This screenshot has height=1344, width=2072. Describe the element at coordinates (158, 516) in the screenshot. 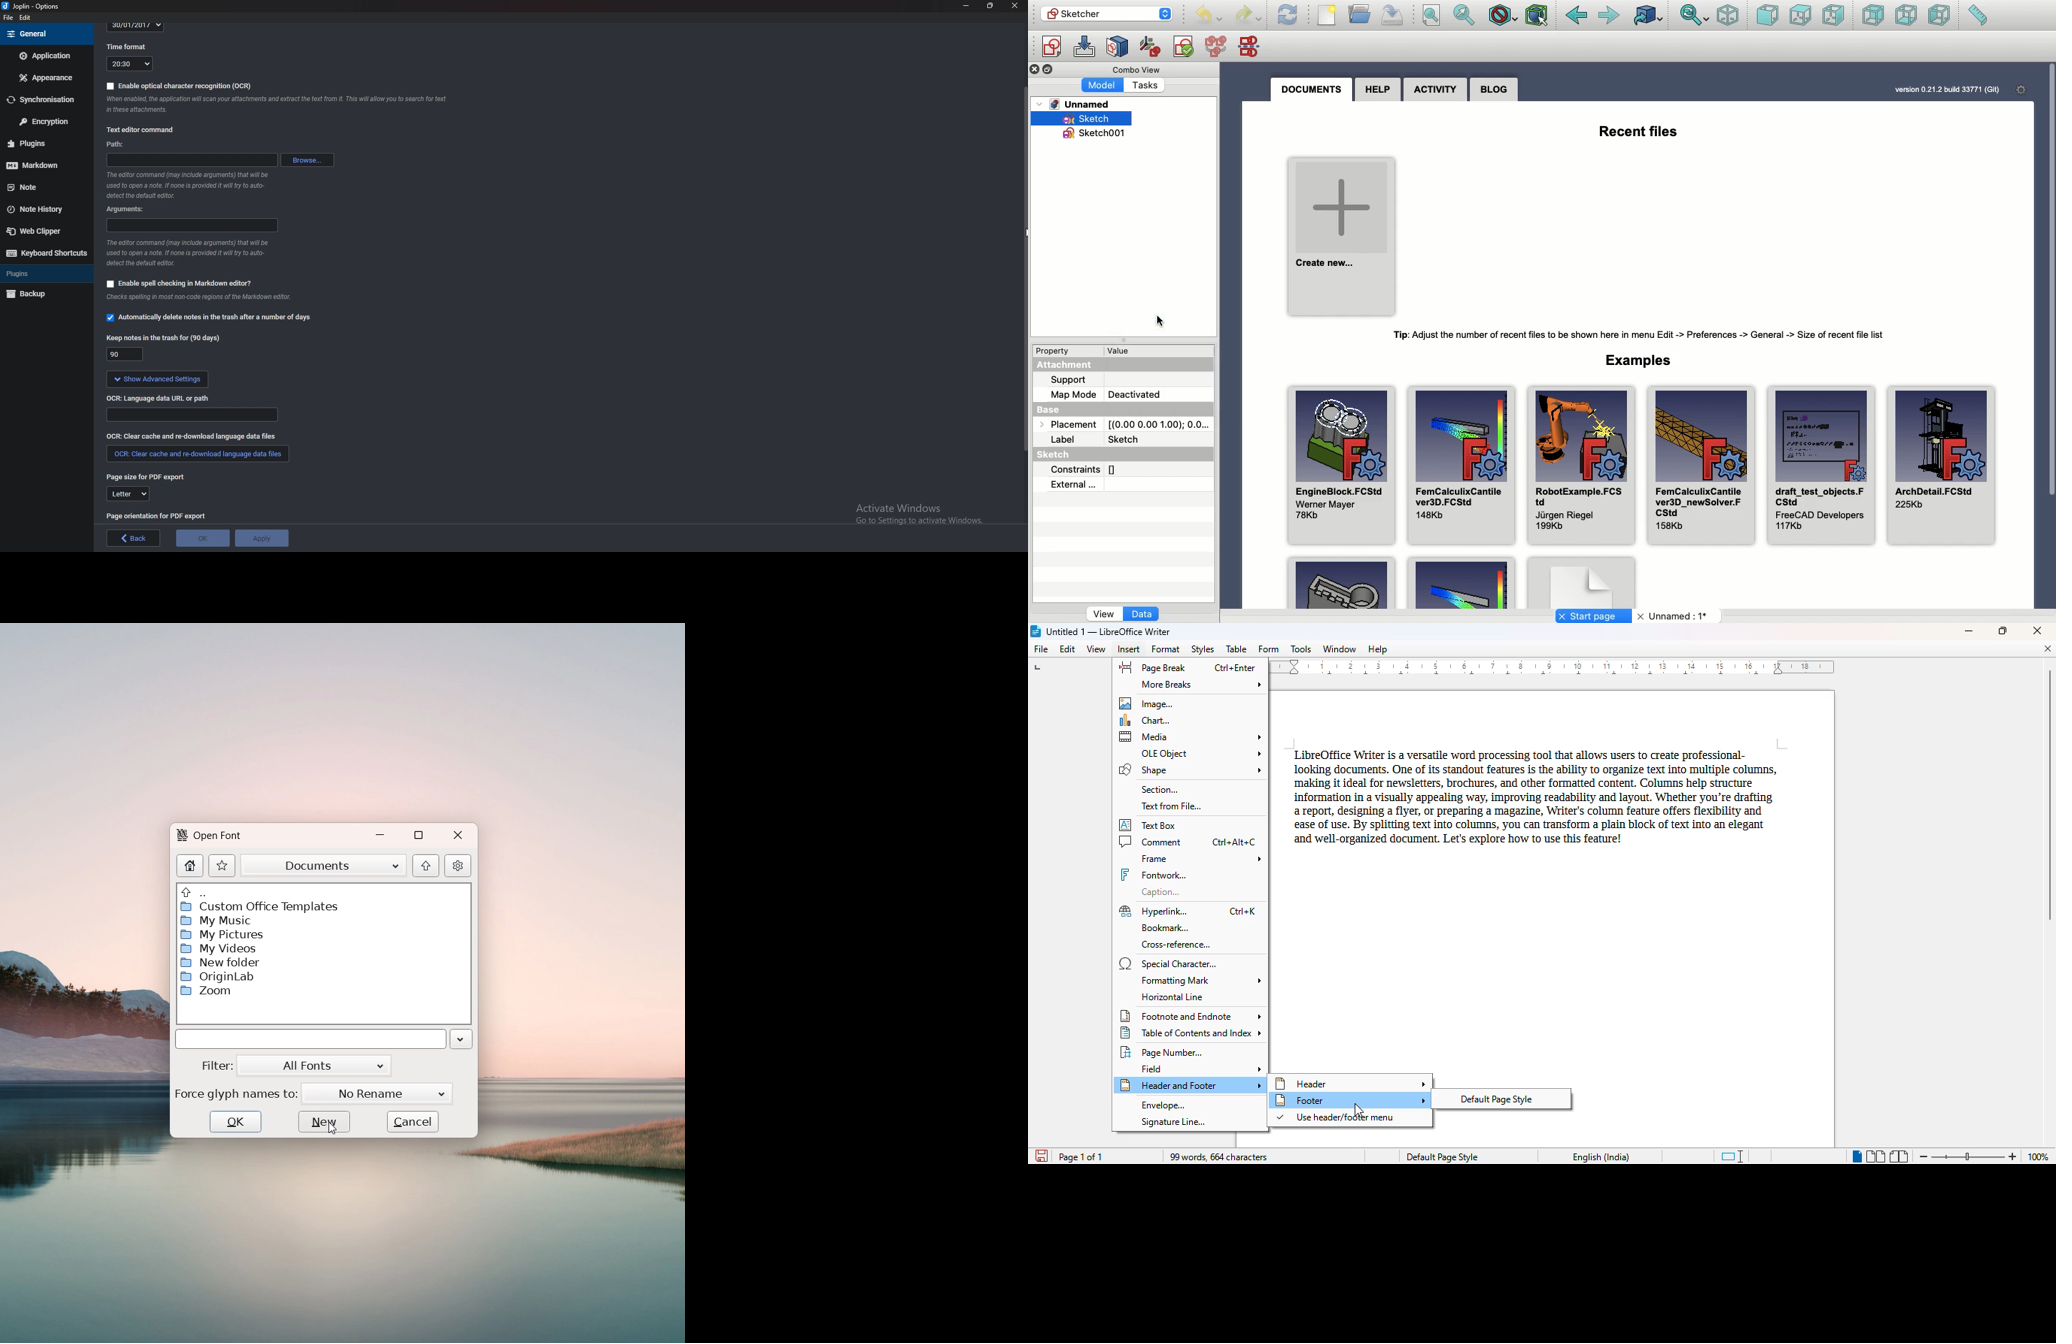

I see `page orientation for P D F export` at that location.